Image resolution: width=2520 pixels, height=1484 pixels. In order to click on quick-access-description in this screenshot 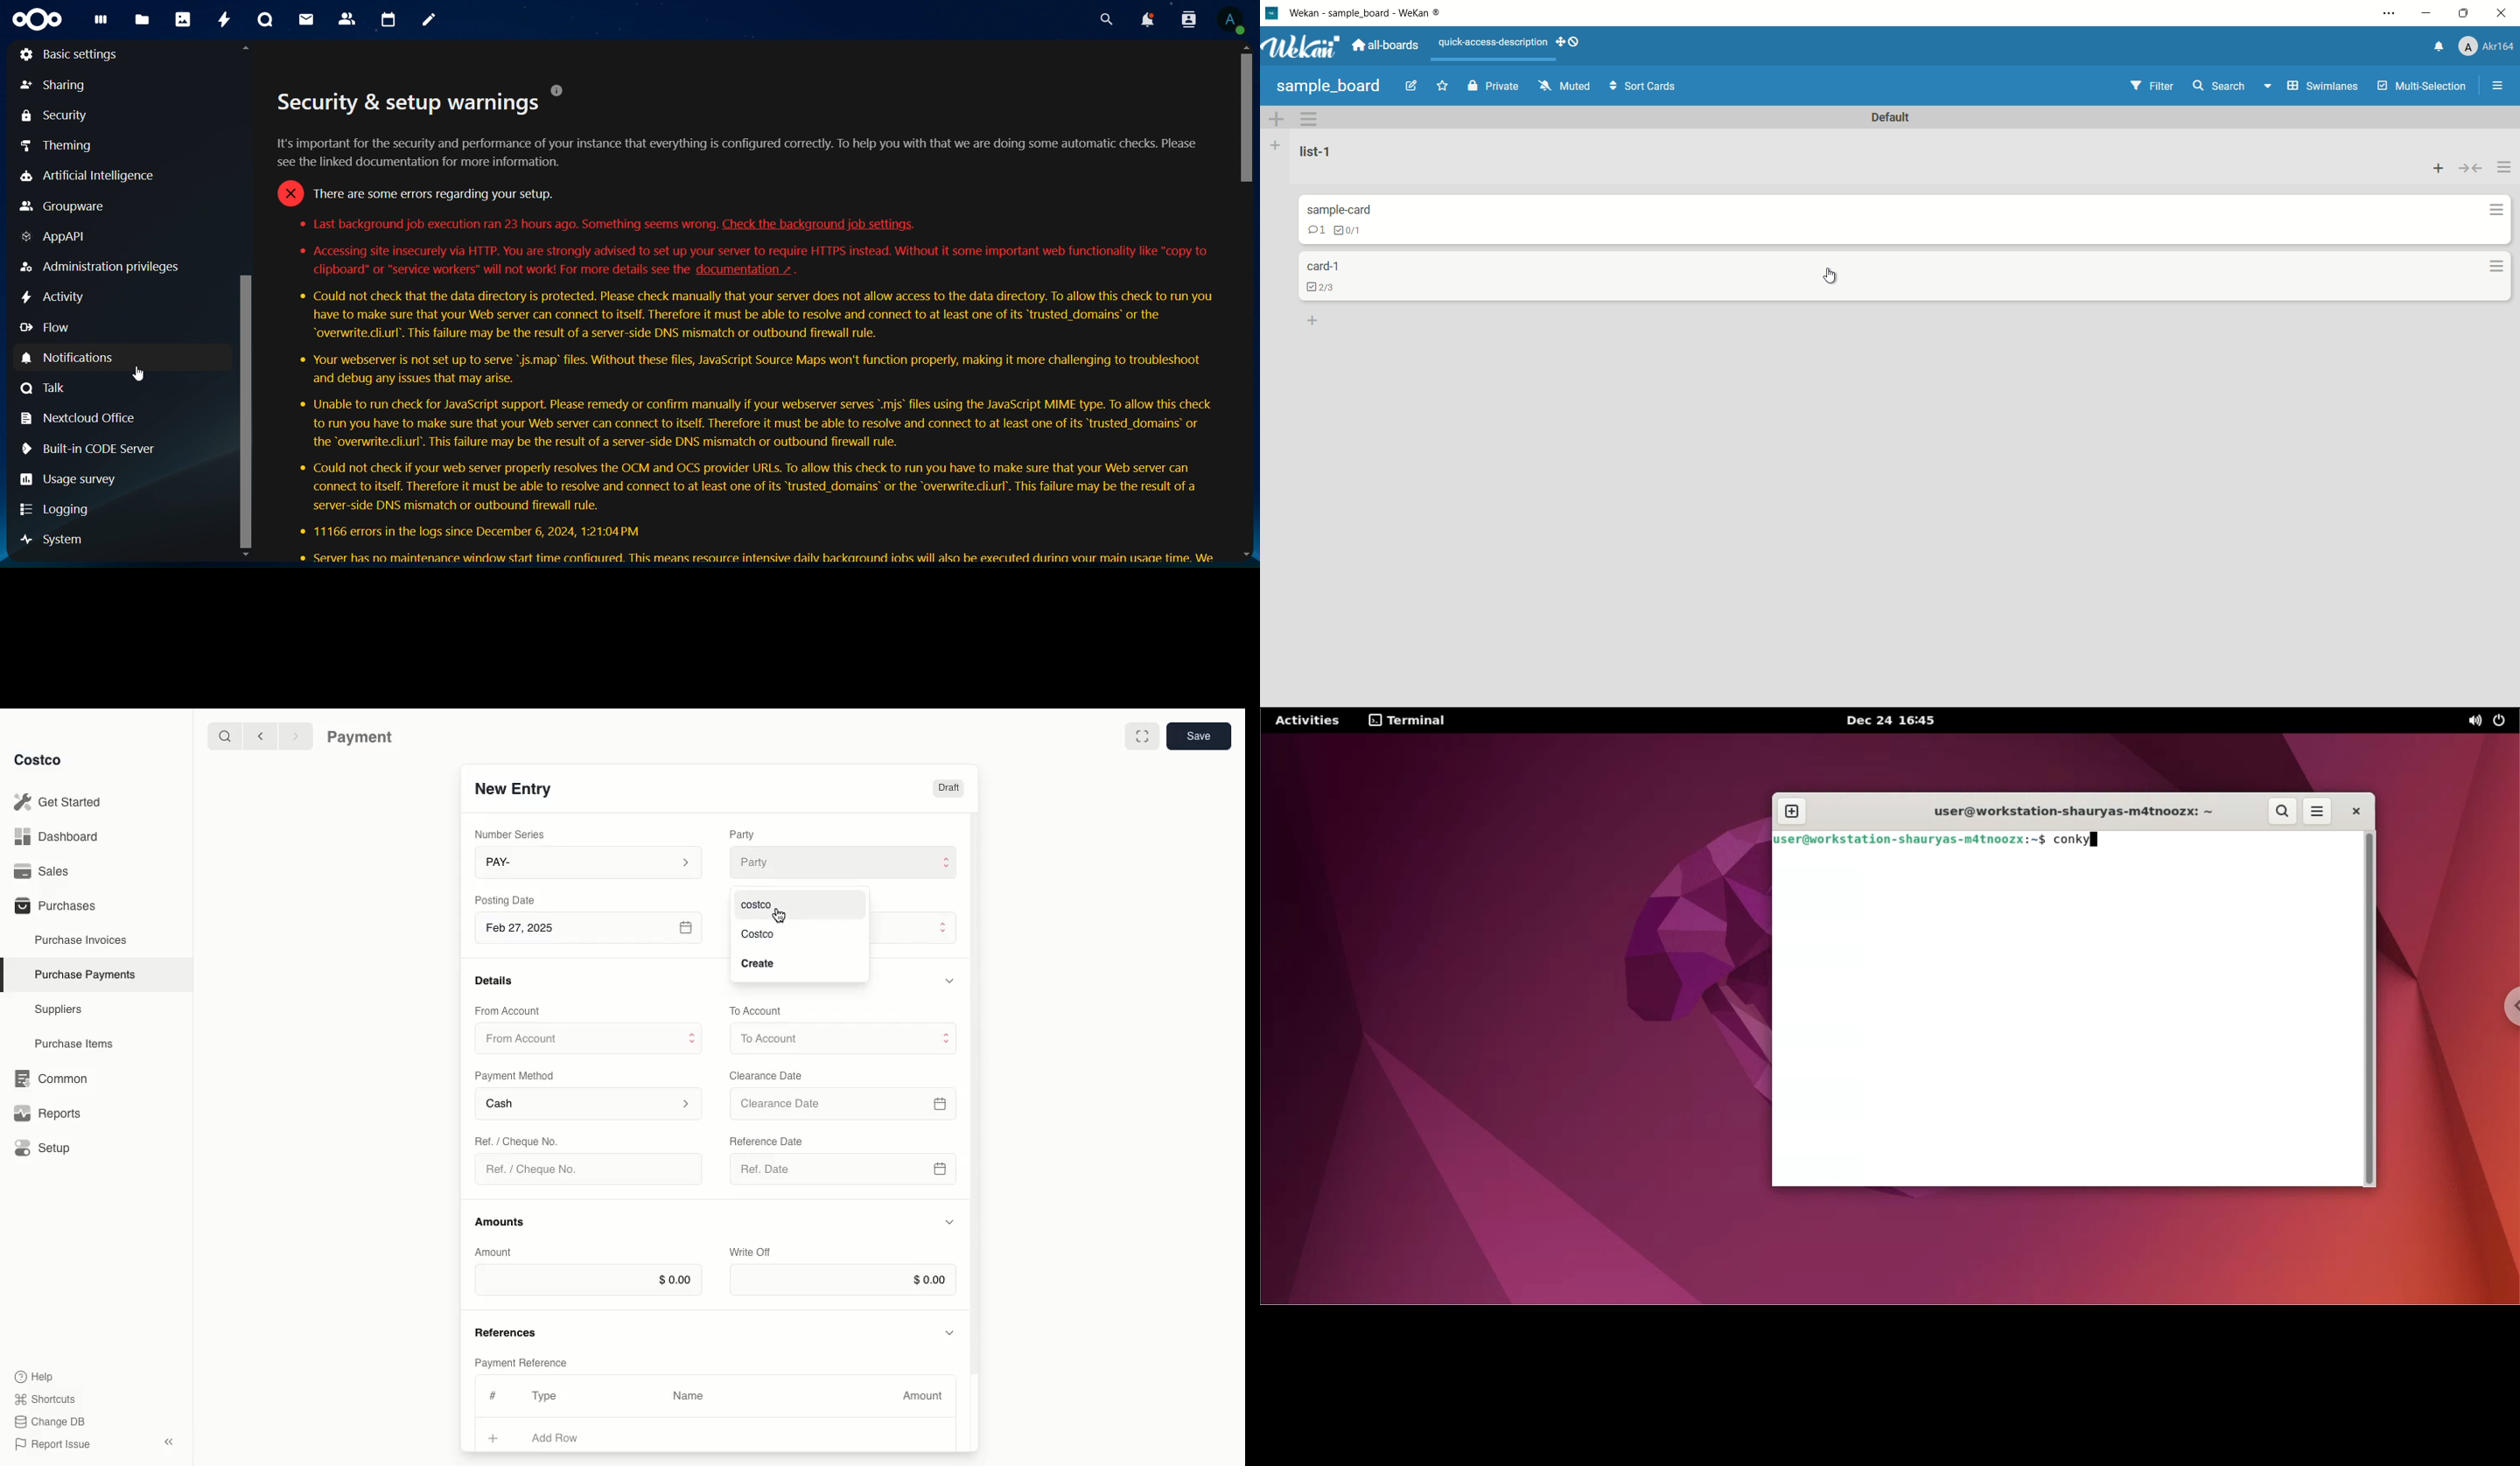, I will do `click(1494, 43)`.